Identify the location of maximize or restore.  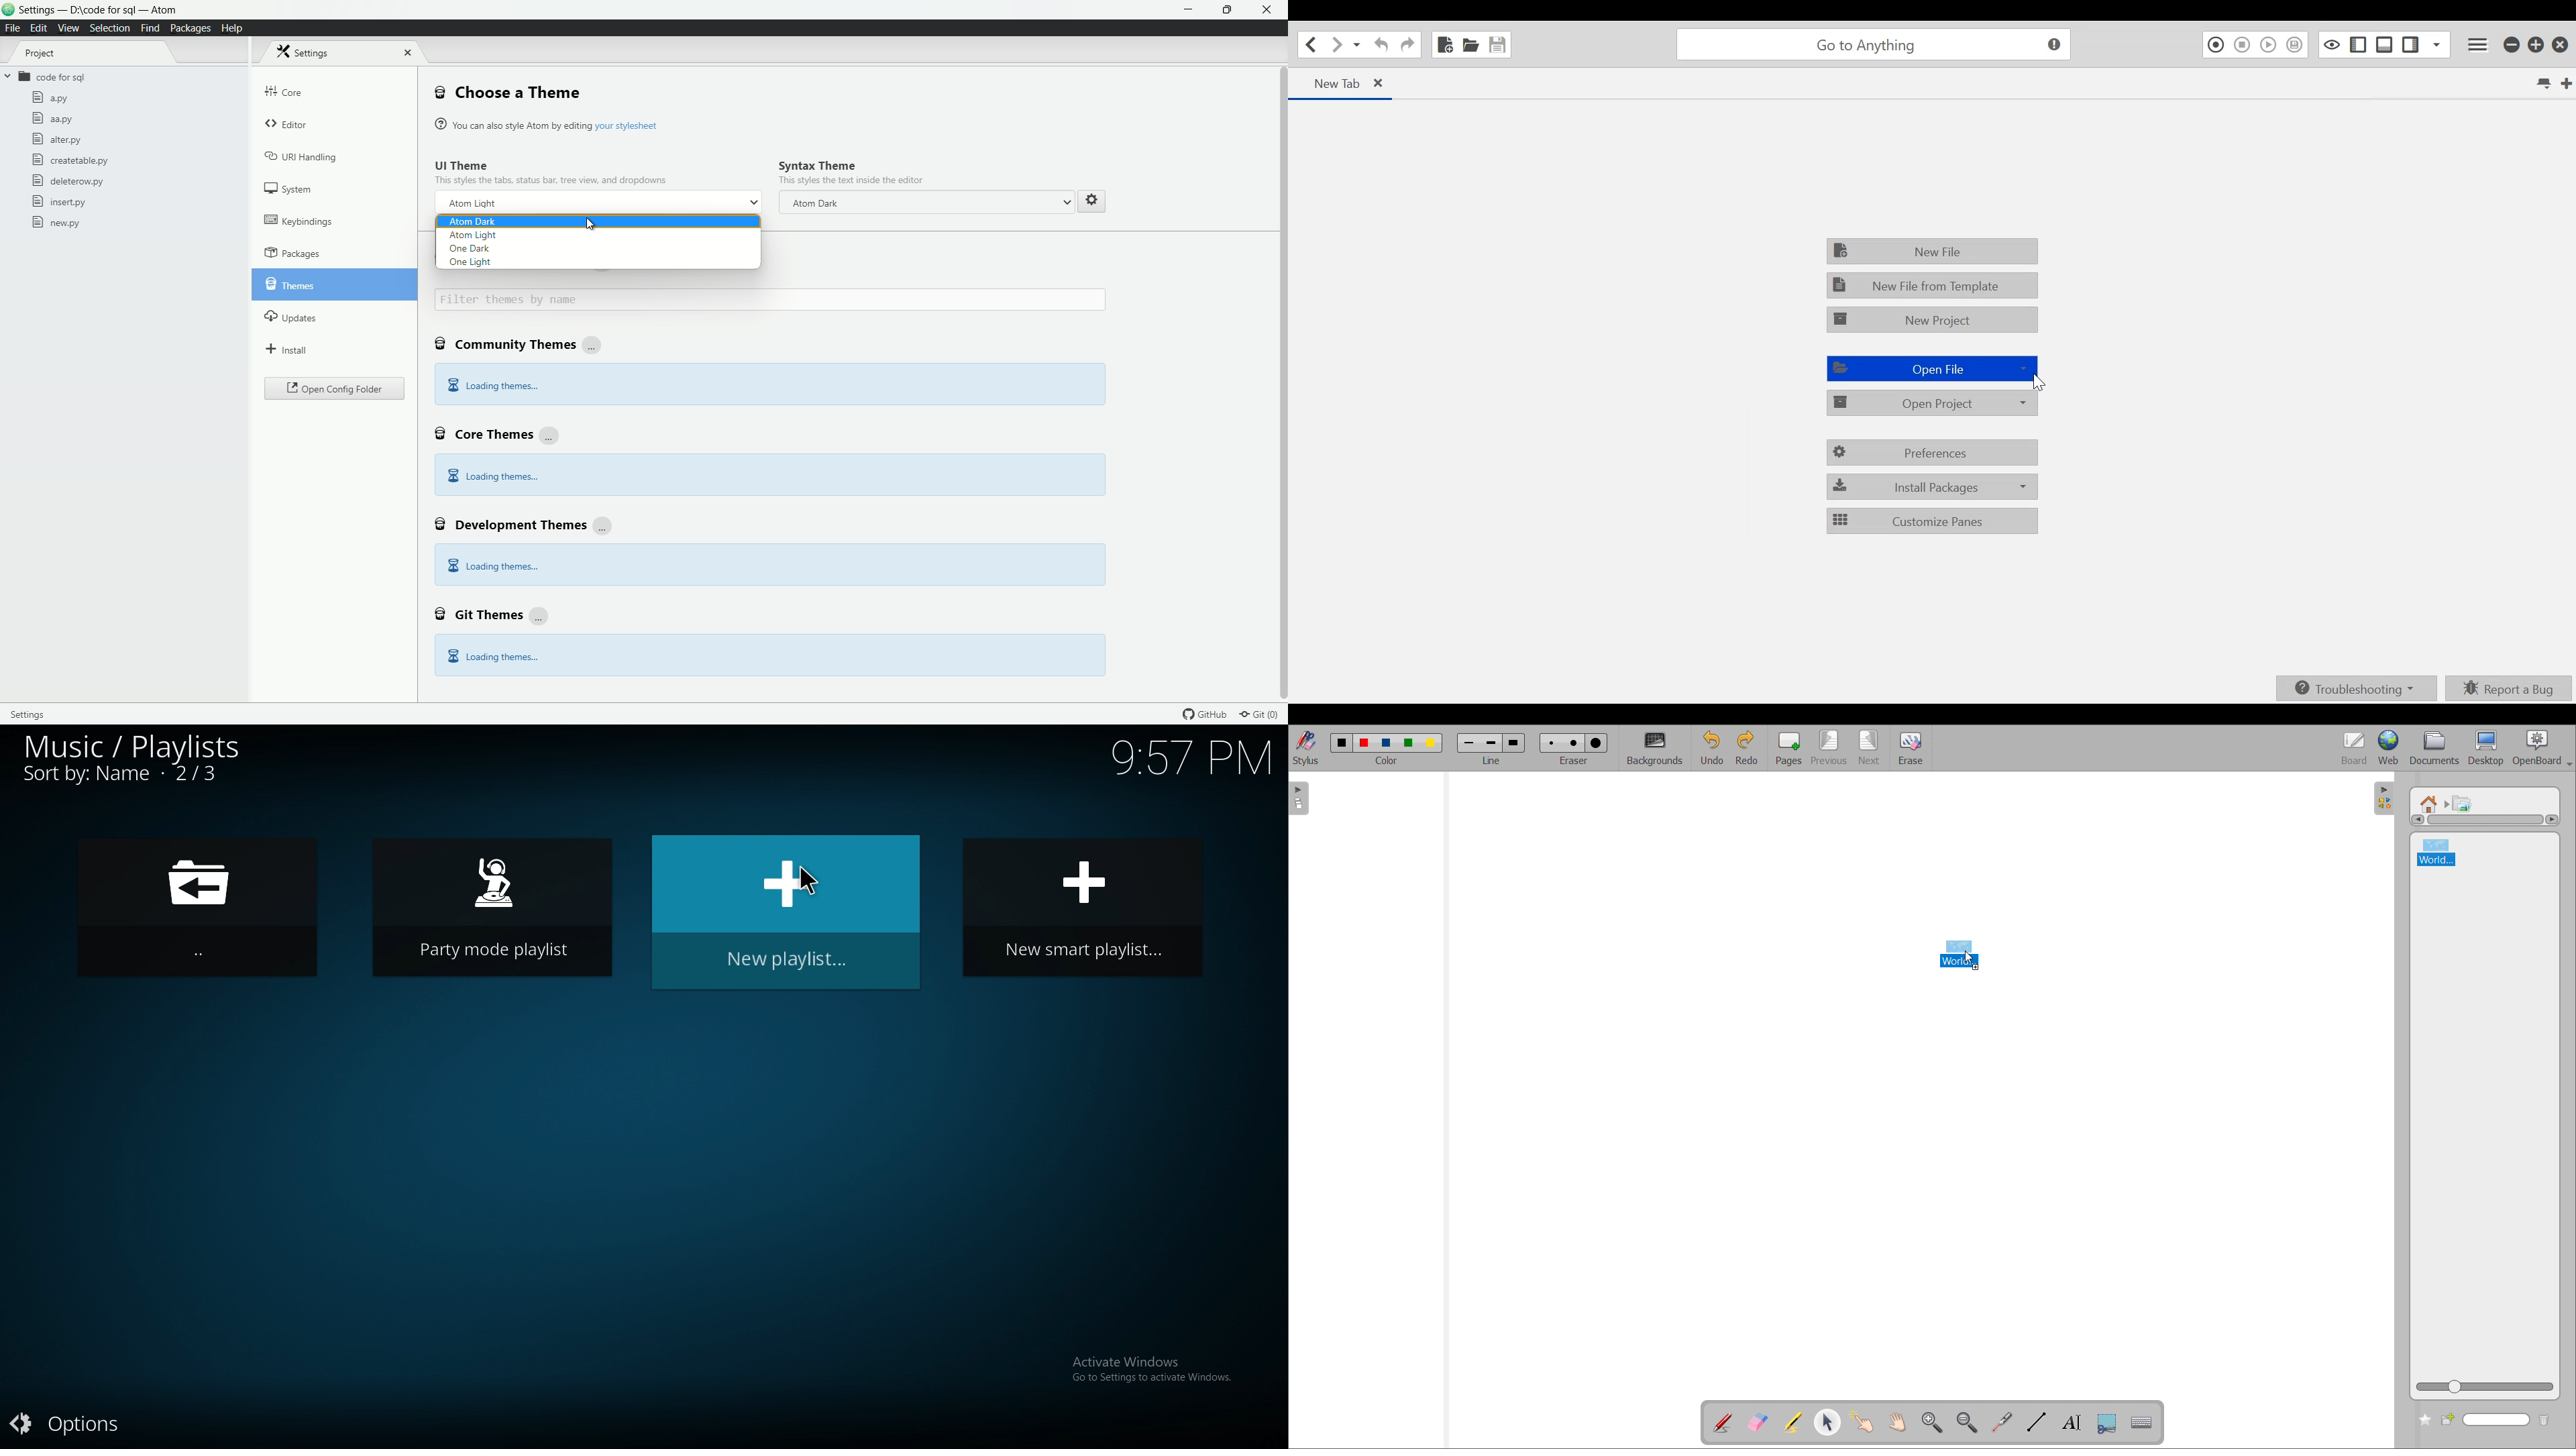
(1229, 10).